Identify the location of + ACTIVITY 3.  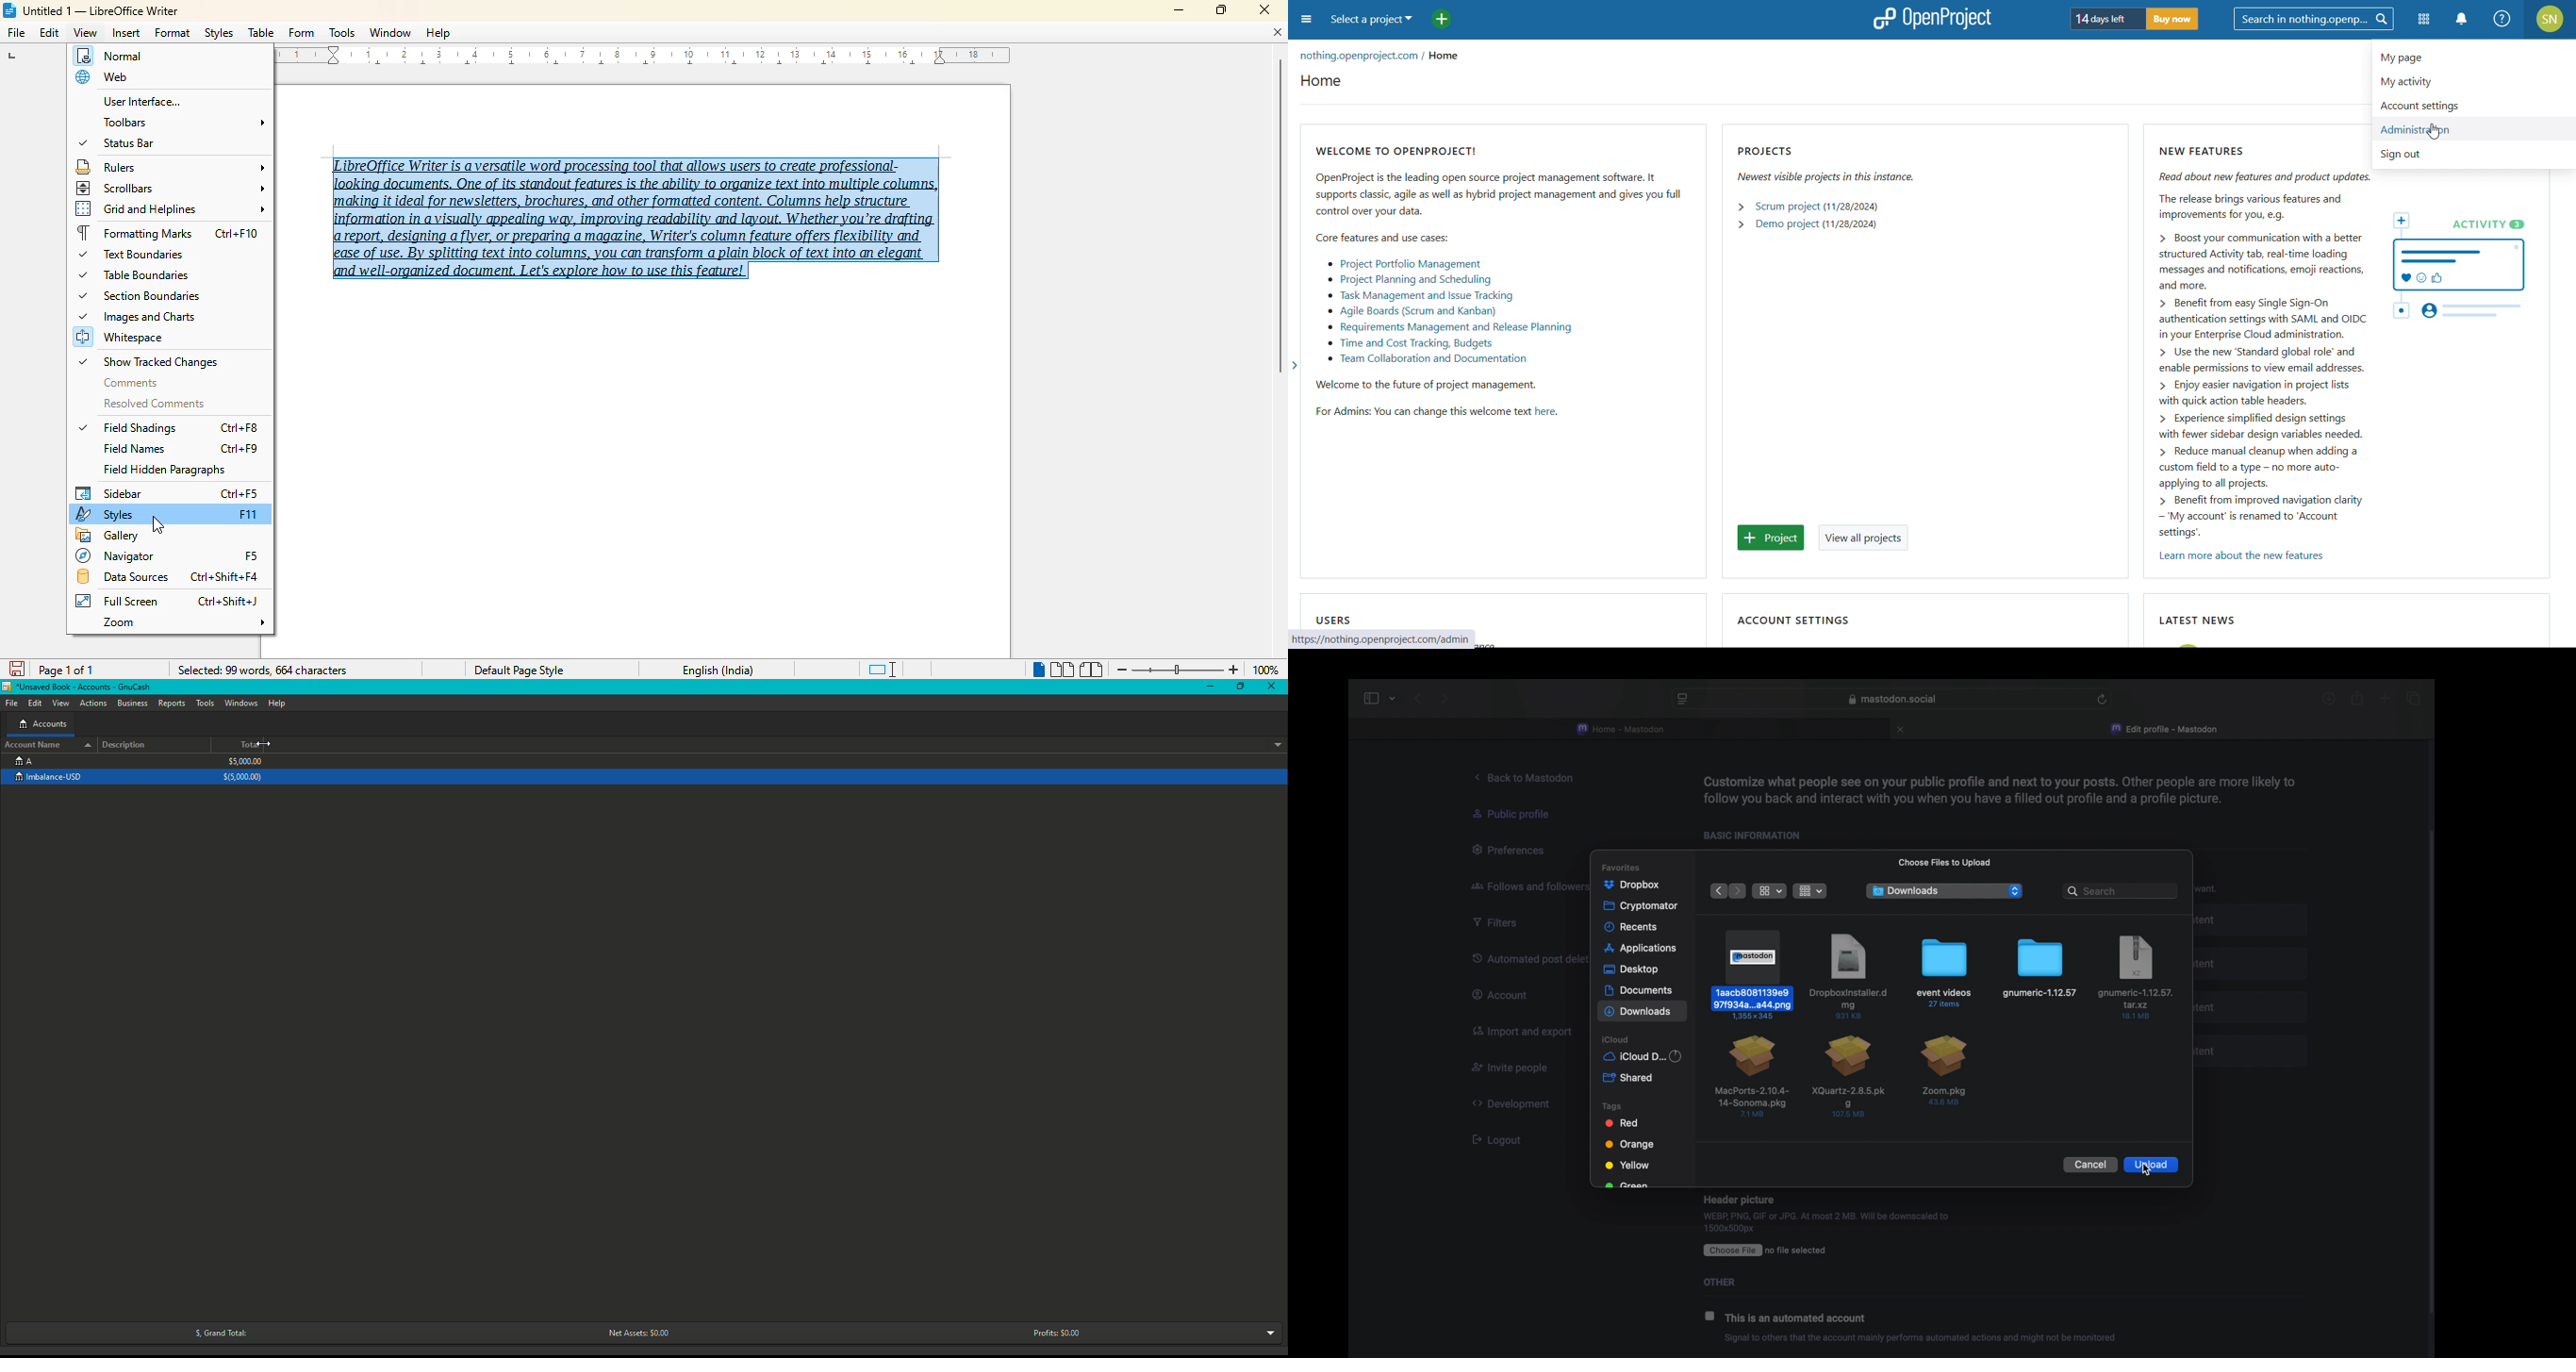
(2466, 266).